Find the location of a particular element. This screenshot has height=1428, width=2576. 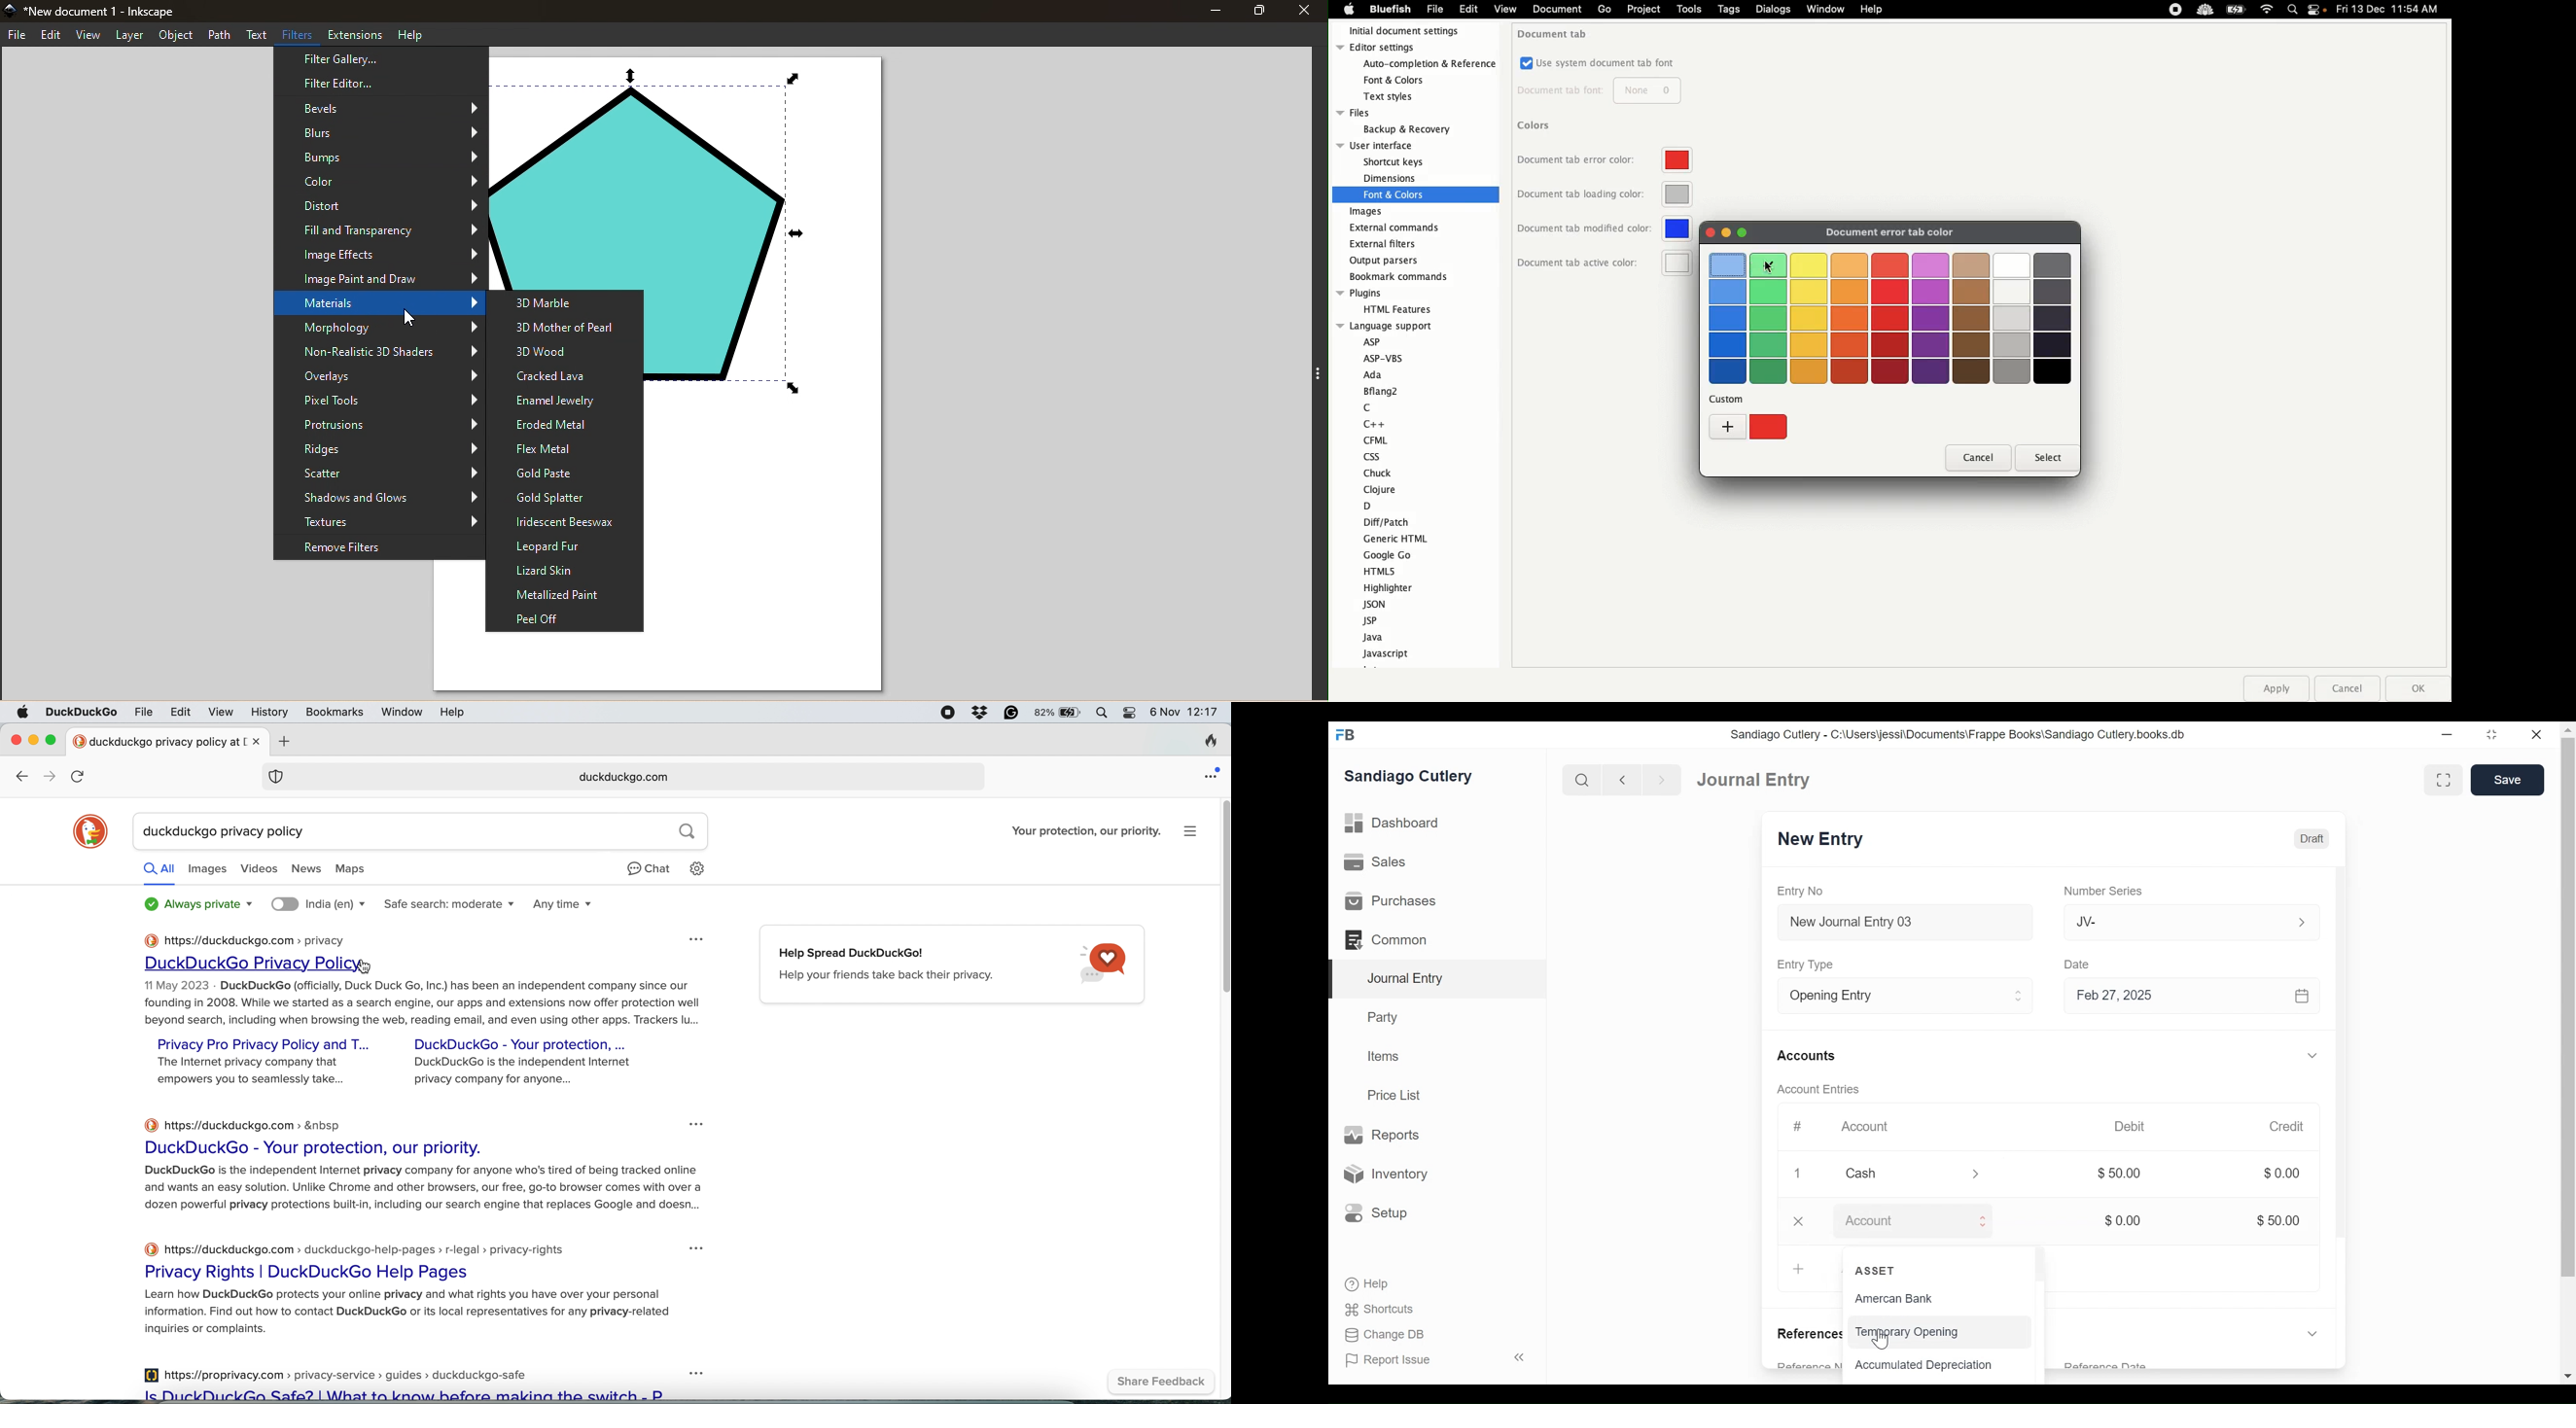

Cash is located at coordinates (1906, 1173).